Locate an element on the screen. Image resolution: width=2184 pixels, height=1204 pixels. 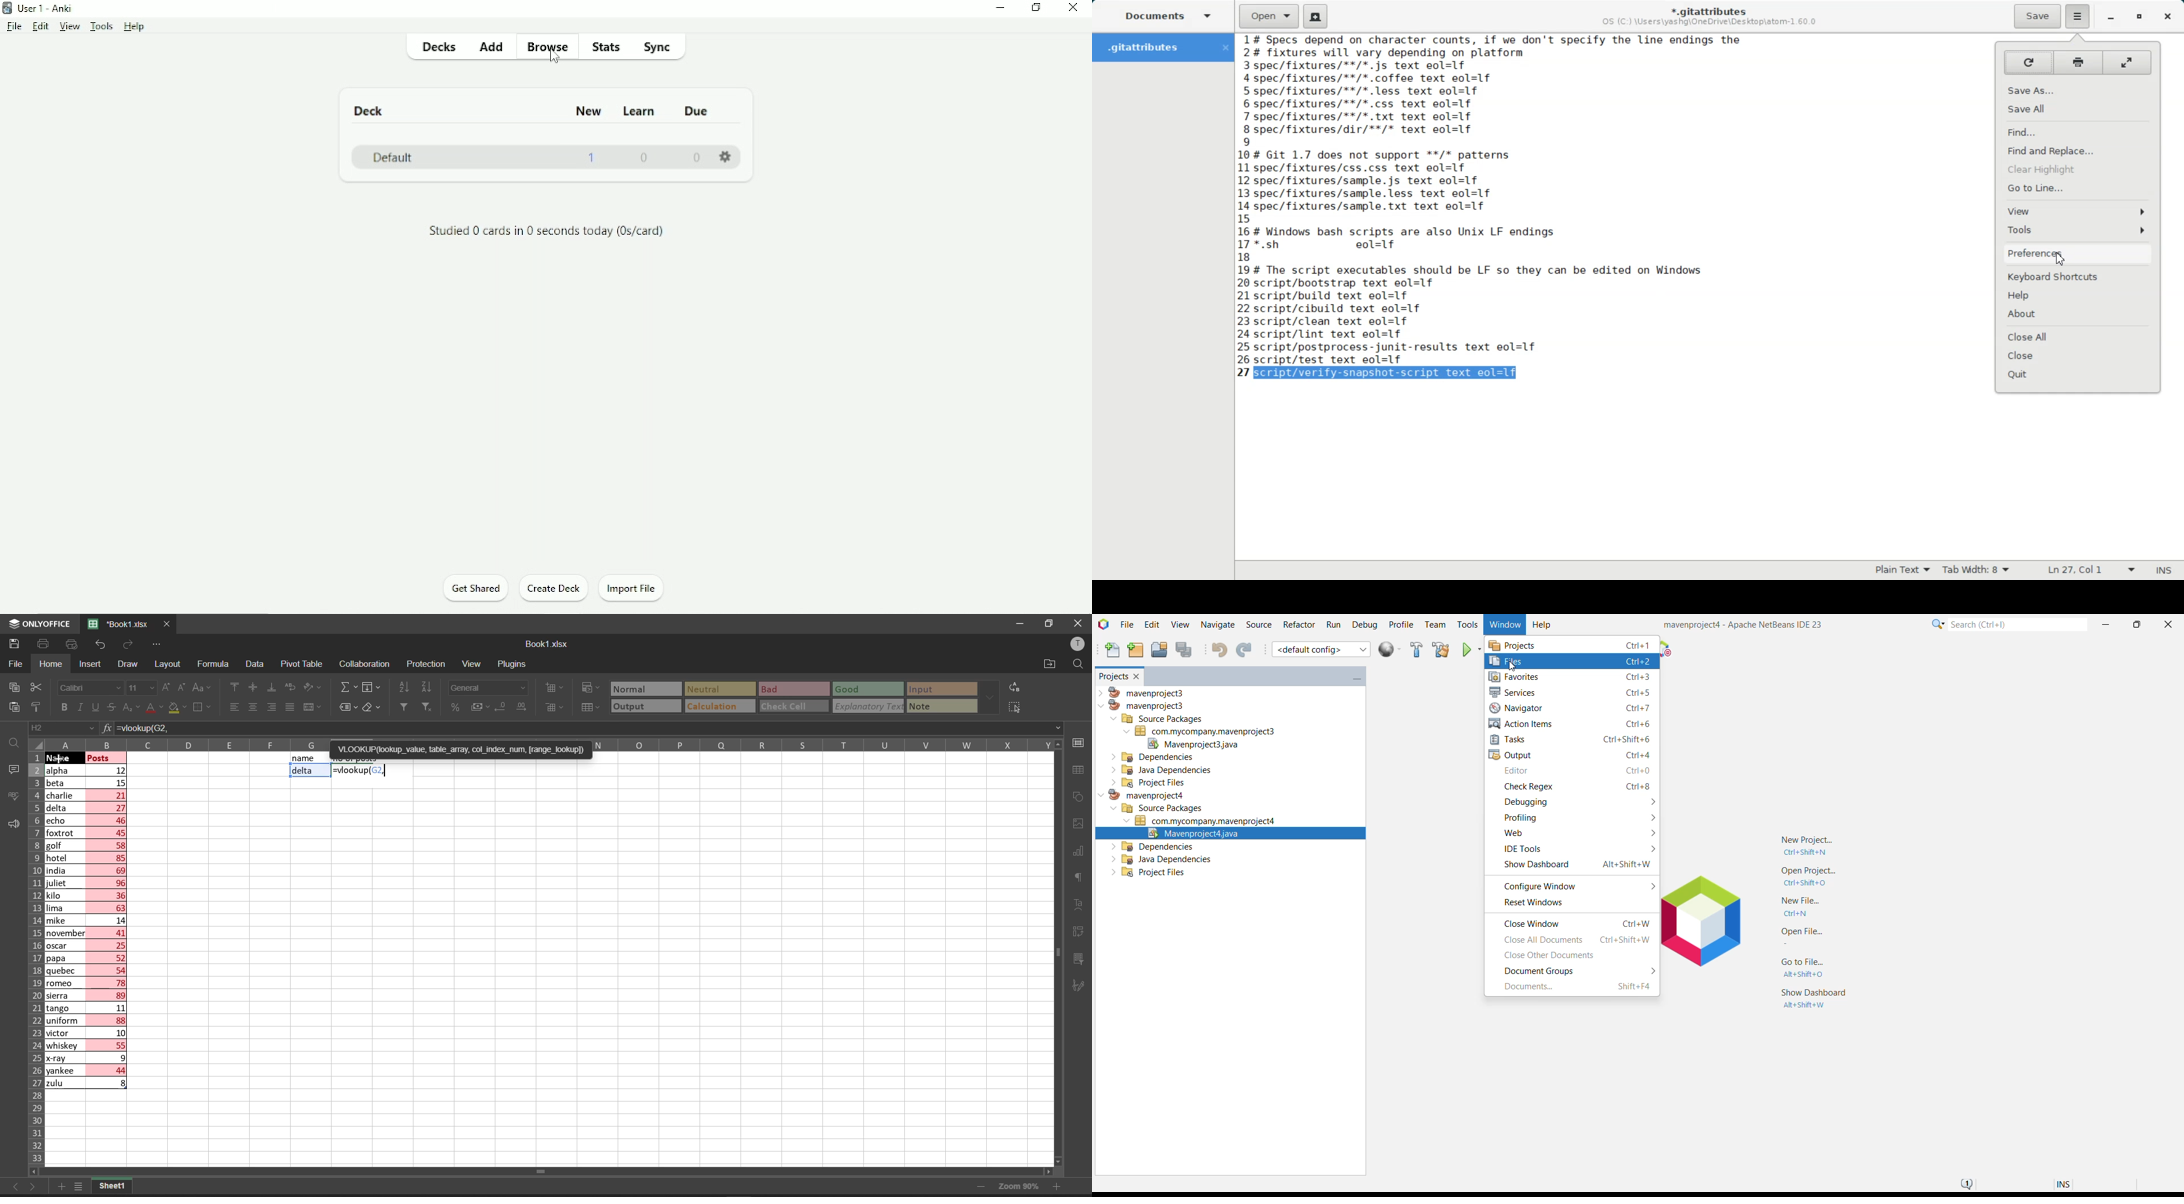
paragraph settings is located at coordinates (1081, 878).